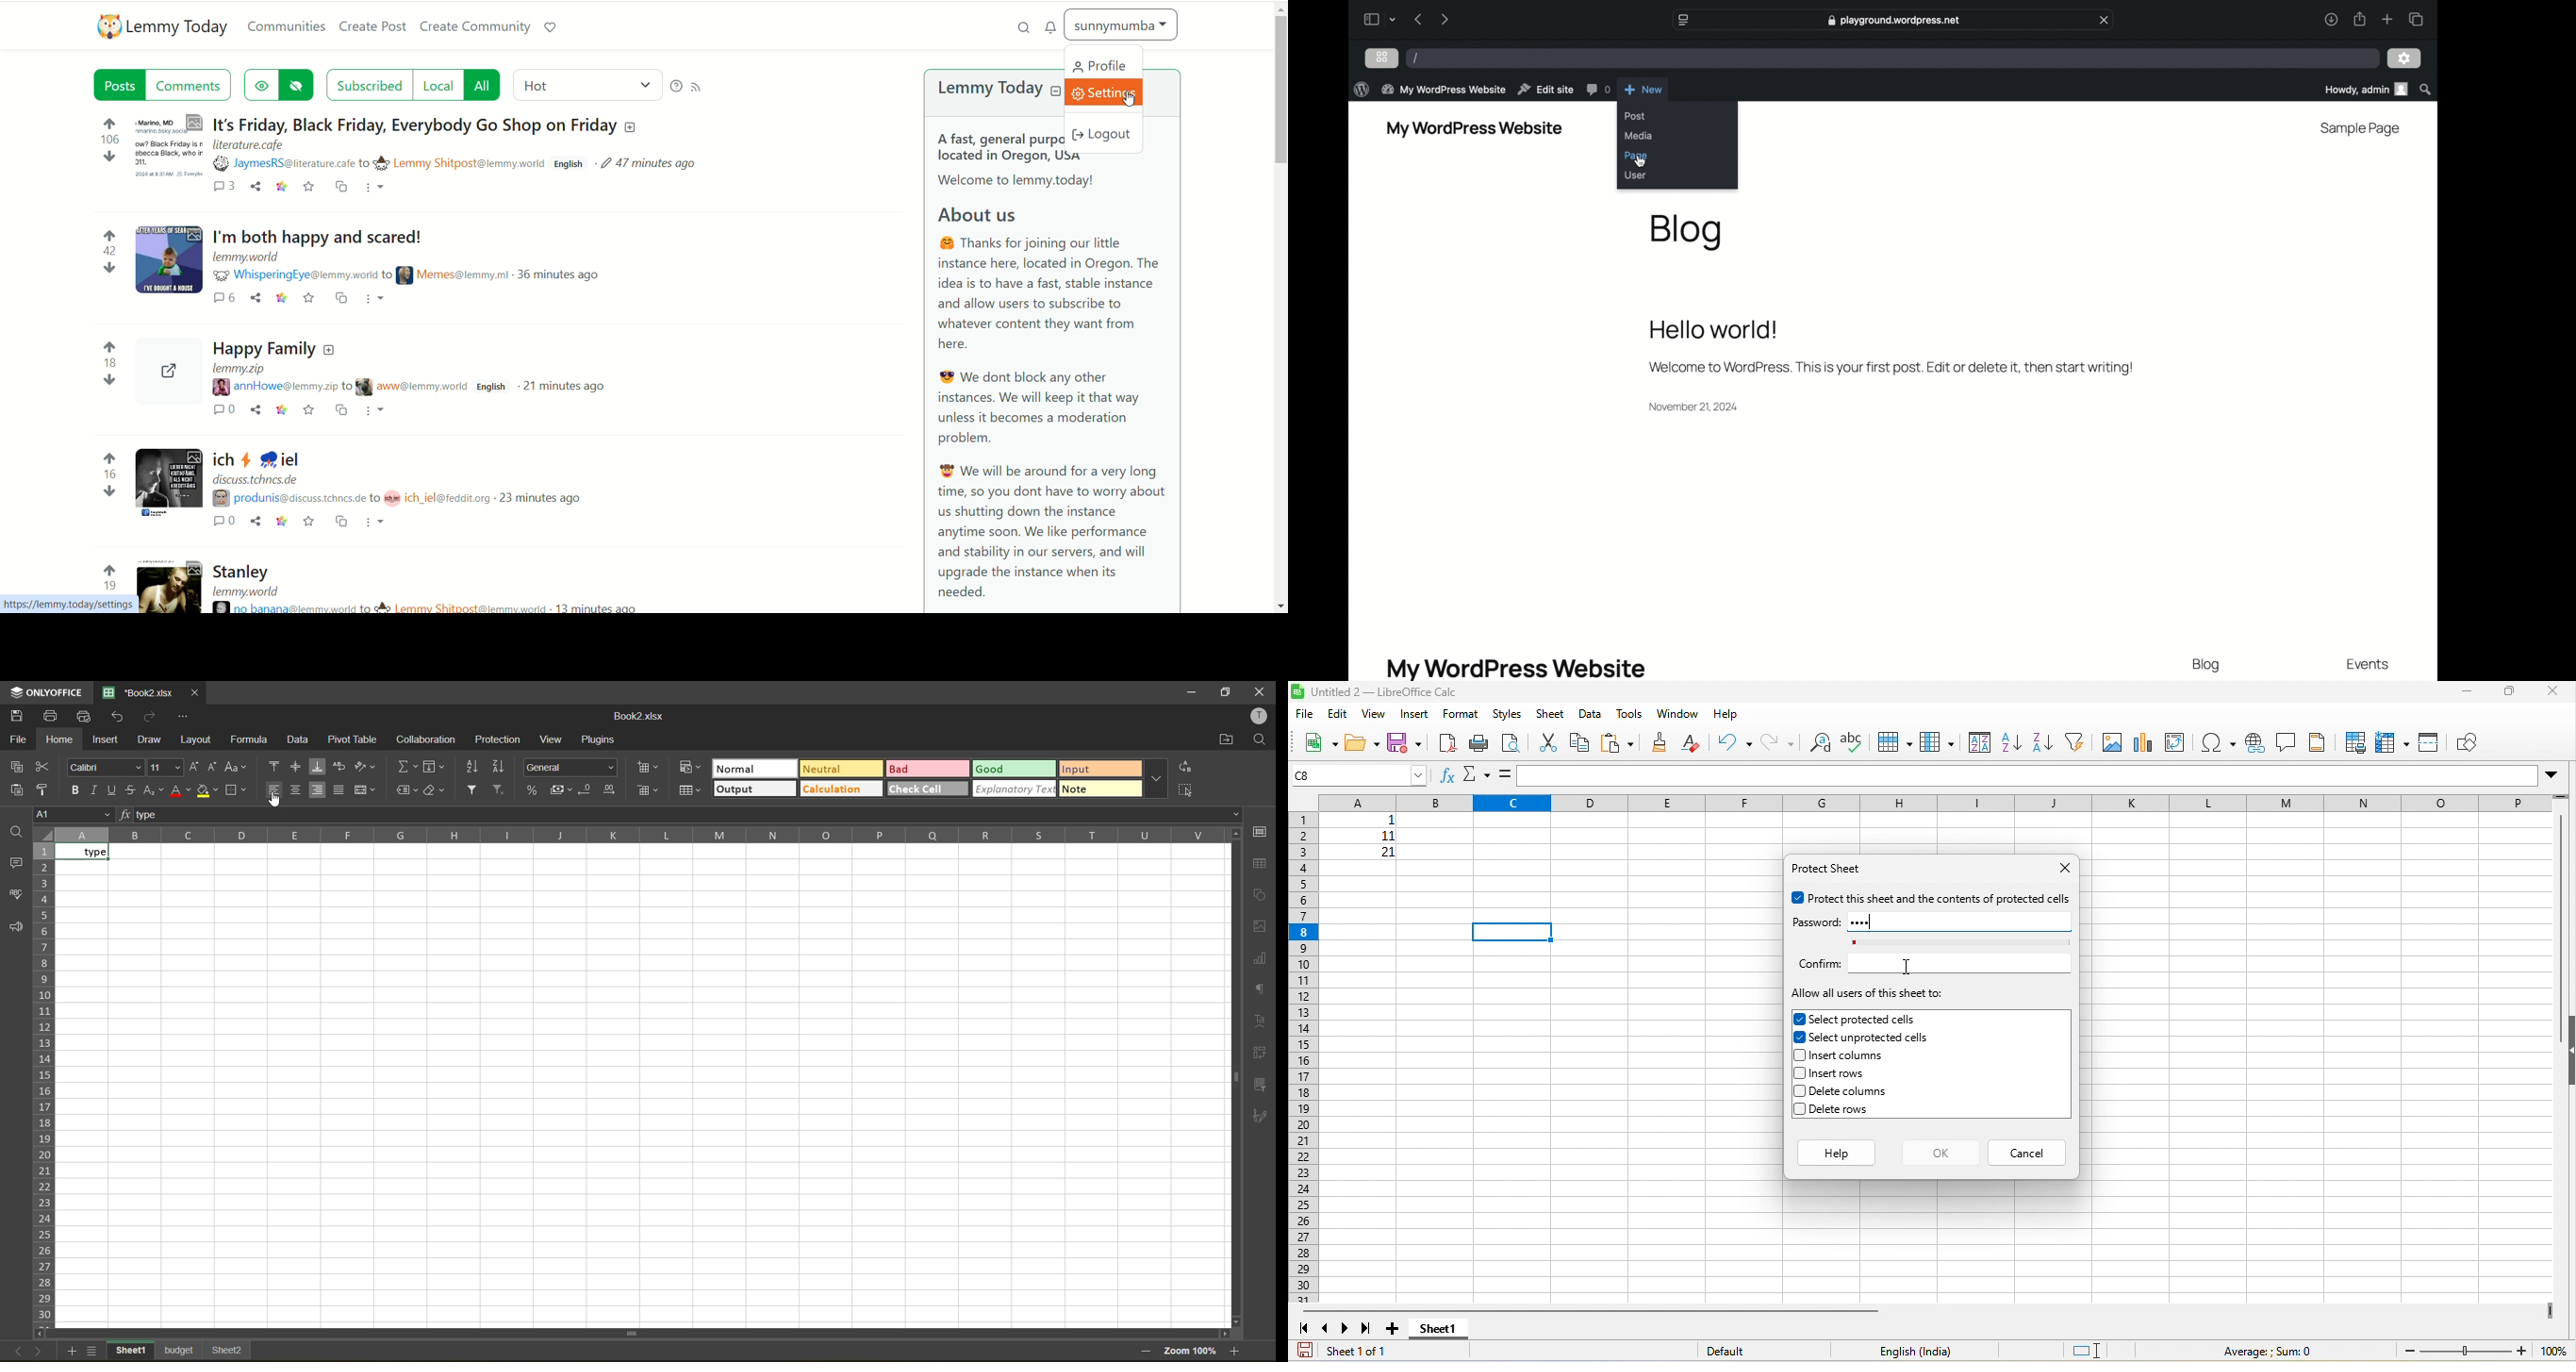  Describe the element at coordinates (1940, 1153) in the screenshot. I see `ok` at that location.